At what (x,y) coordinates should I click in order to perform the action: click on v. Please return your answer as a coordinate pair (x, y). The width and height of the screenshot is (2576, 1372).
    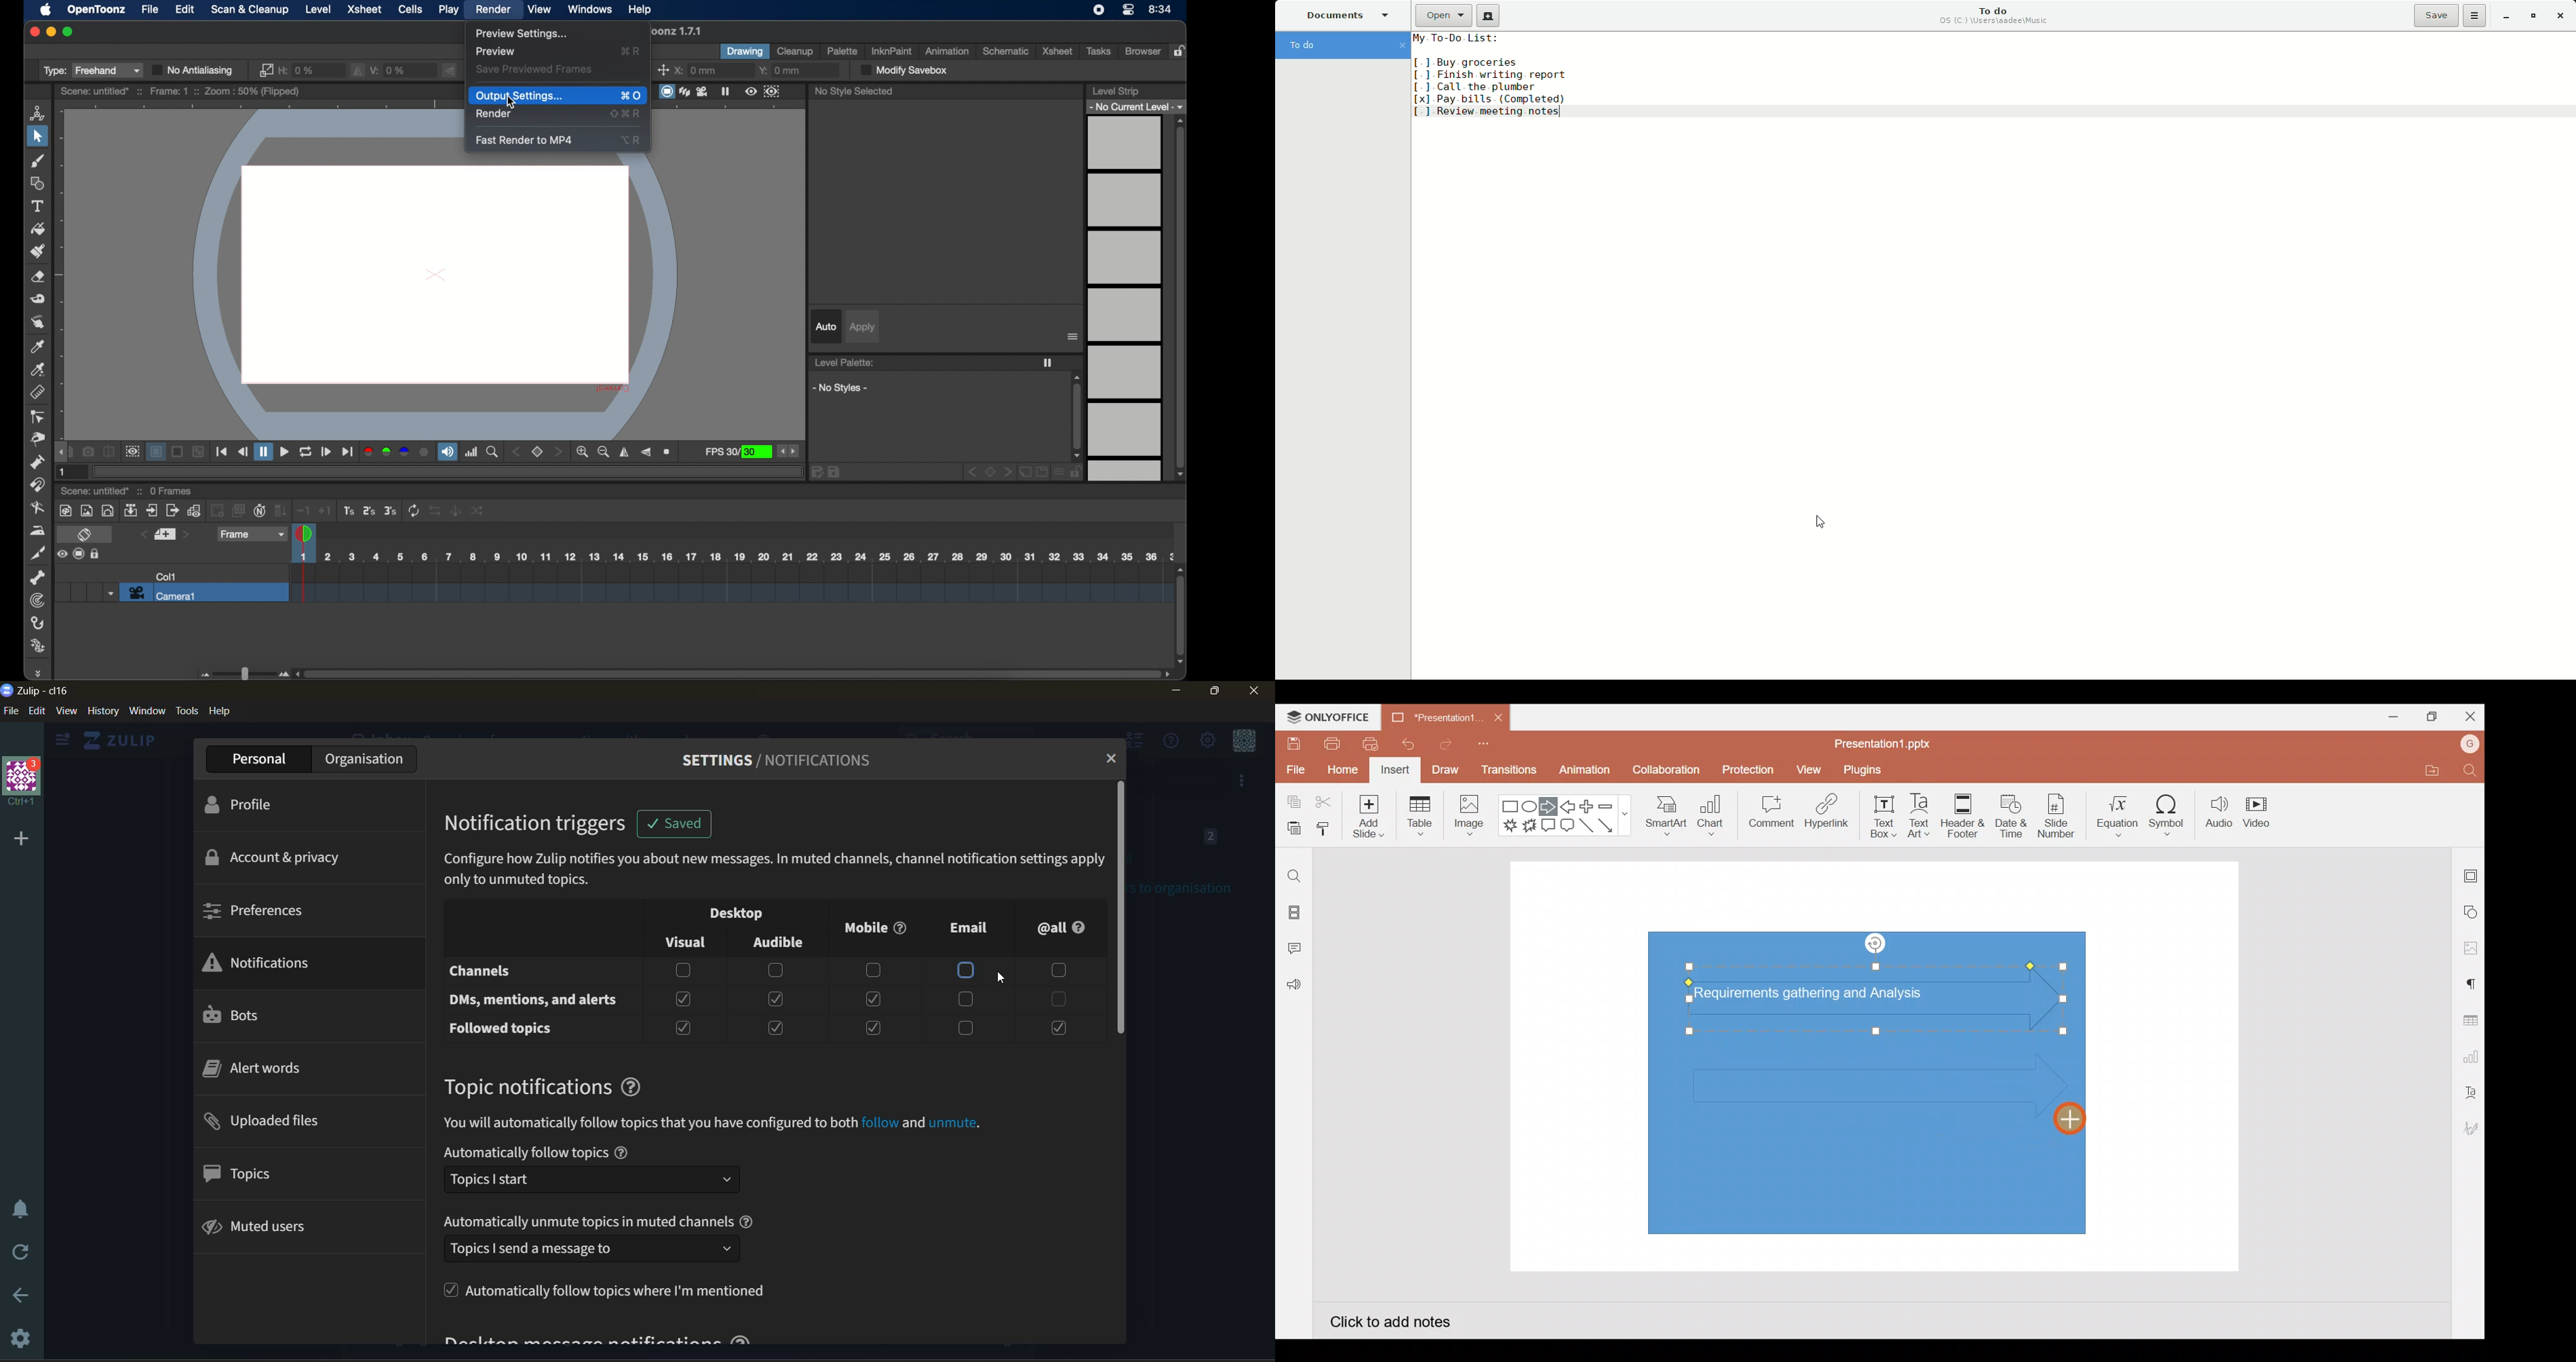
    Looking at the image, I should click on (390, 69).